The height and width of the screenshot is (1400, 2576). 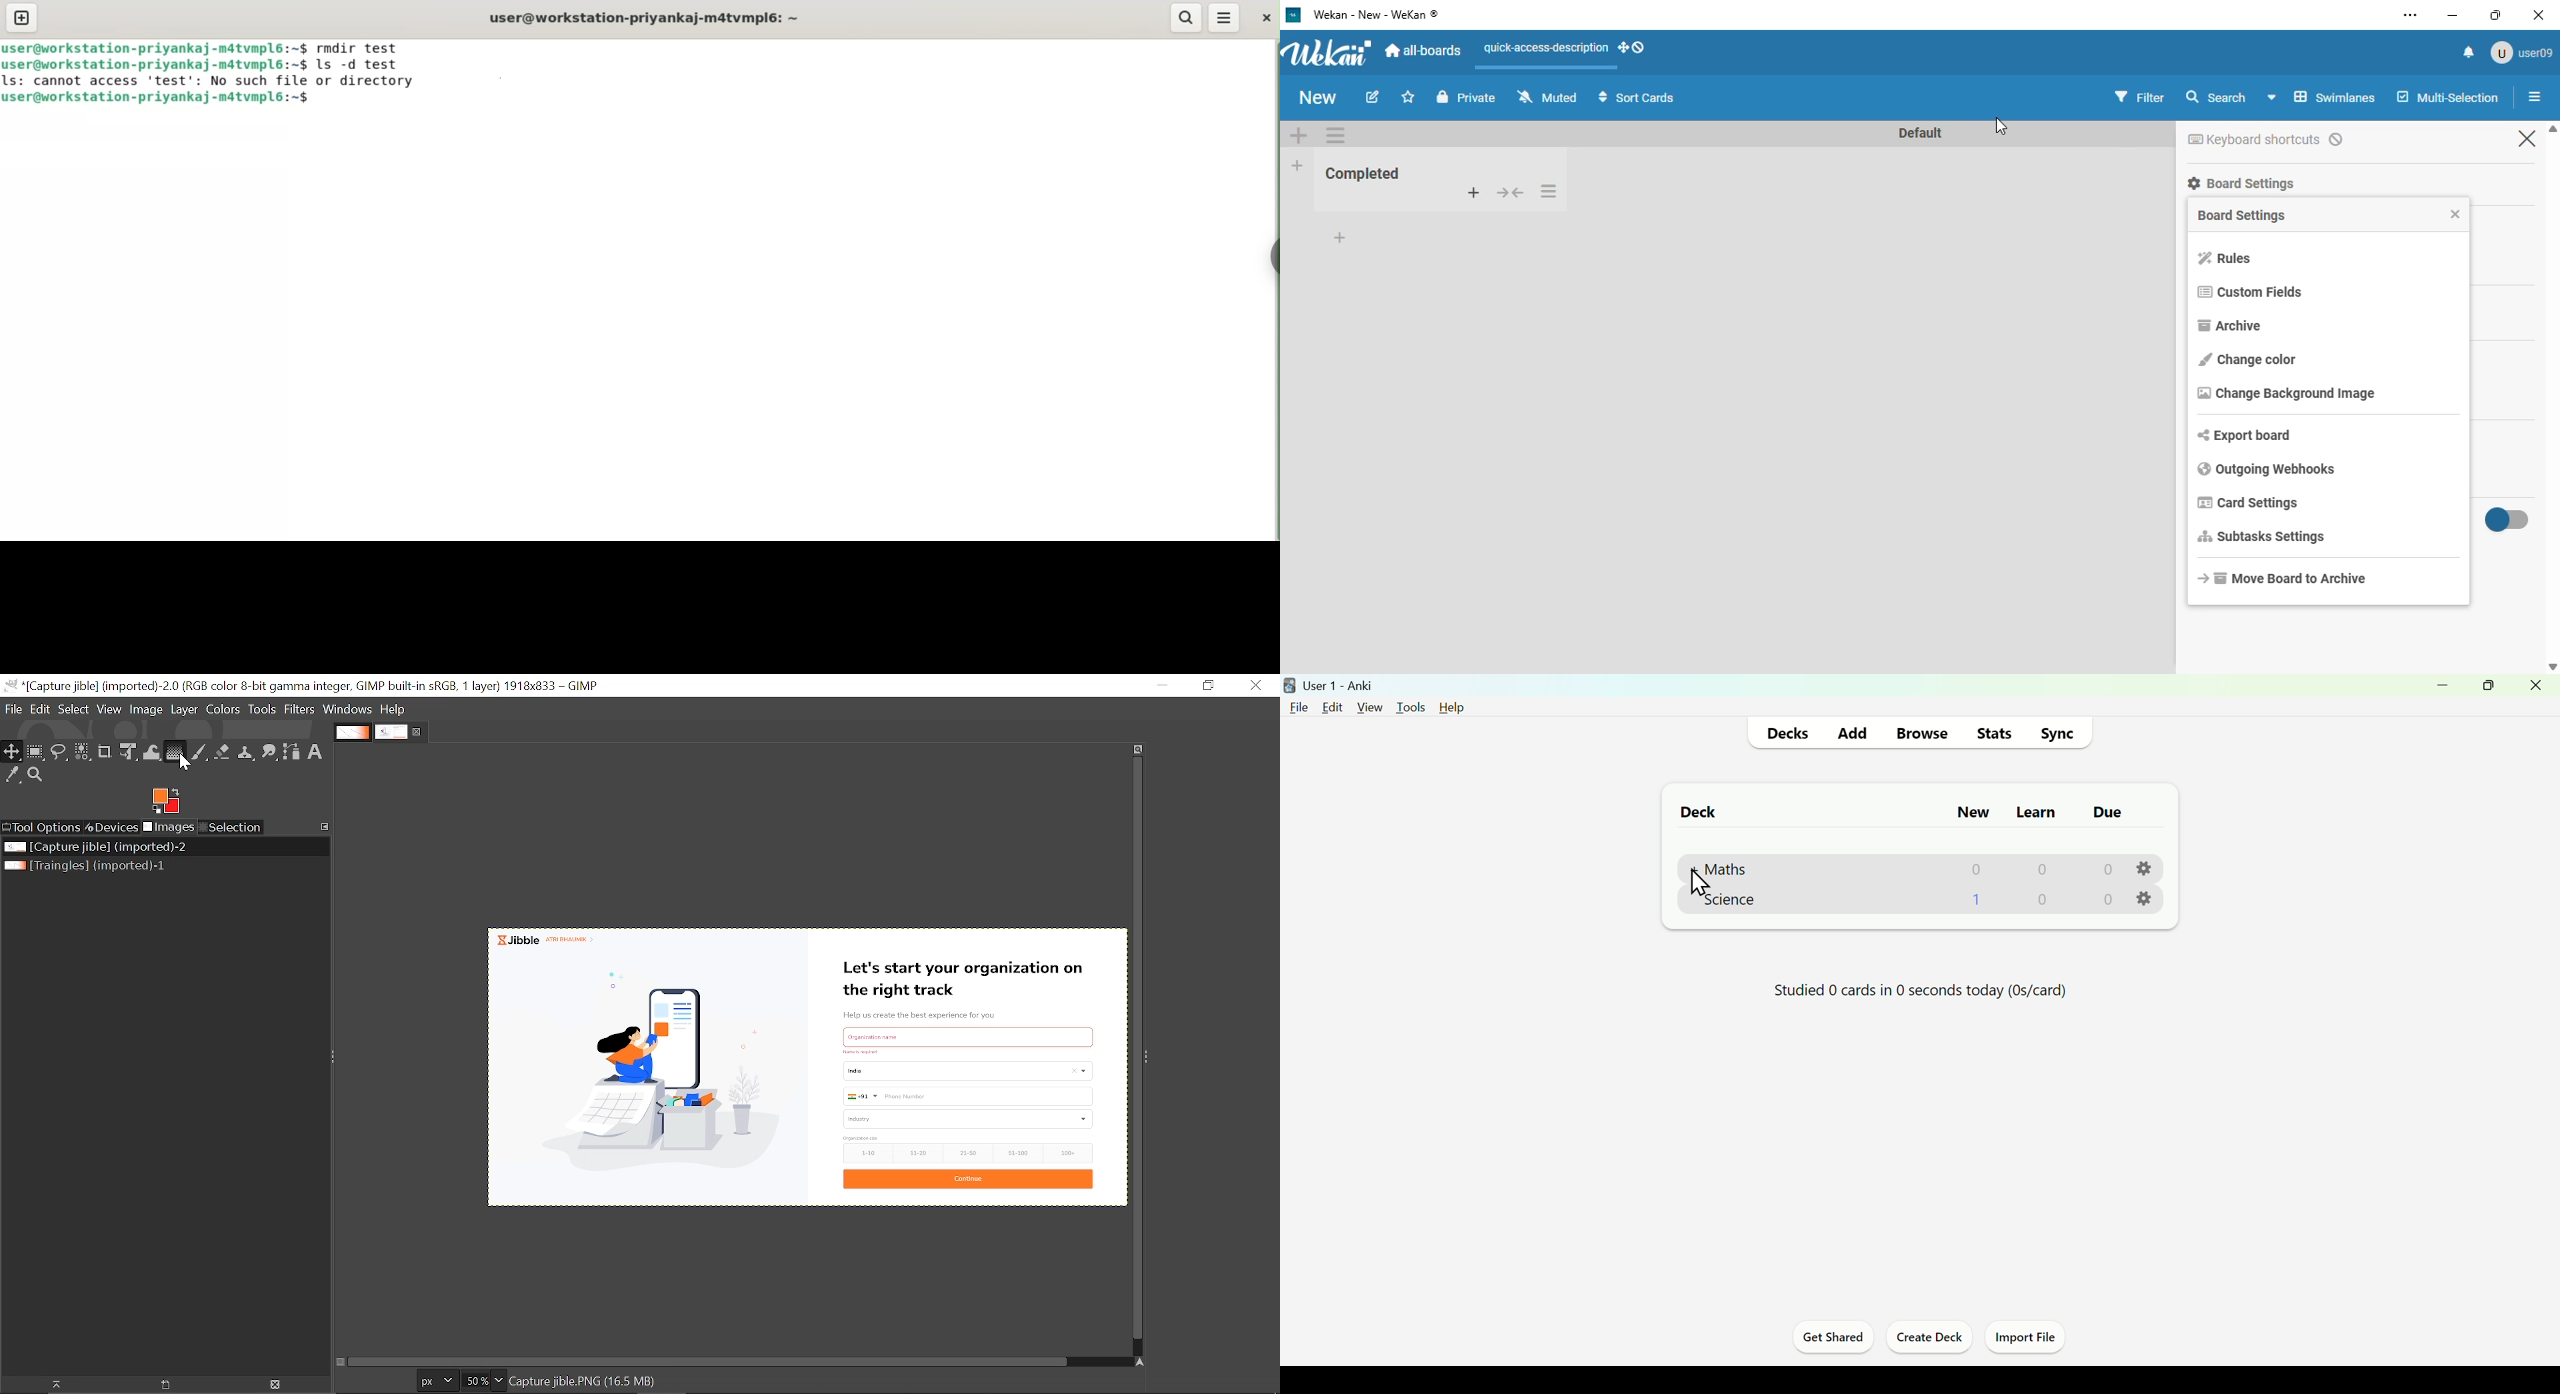 I want to click on Swimlanes, so click(x=2322, y=97).